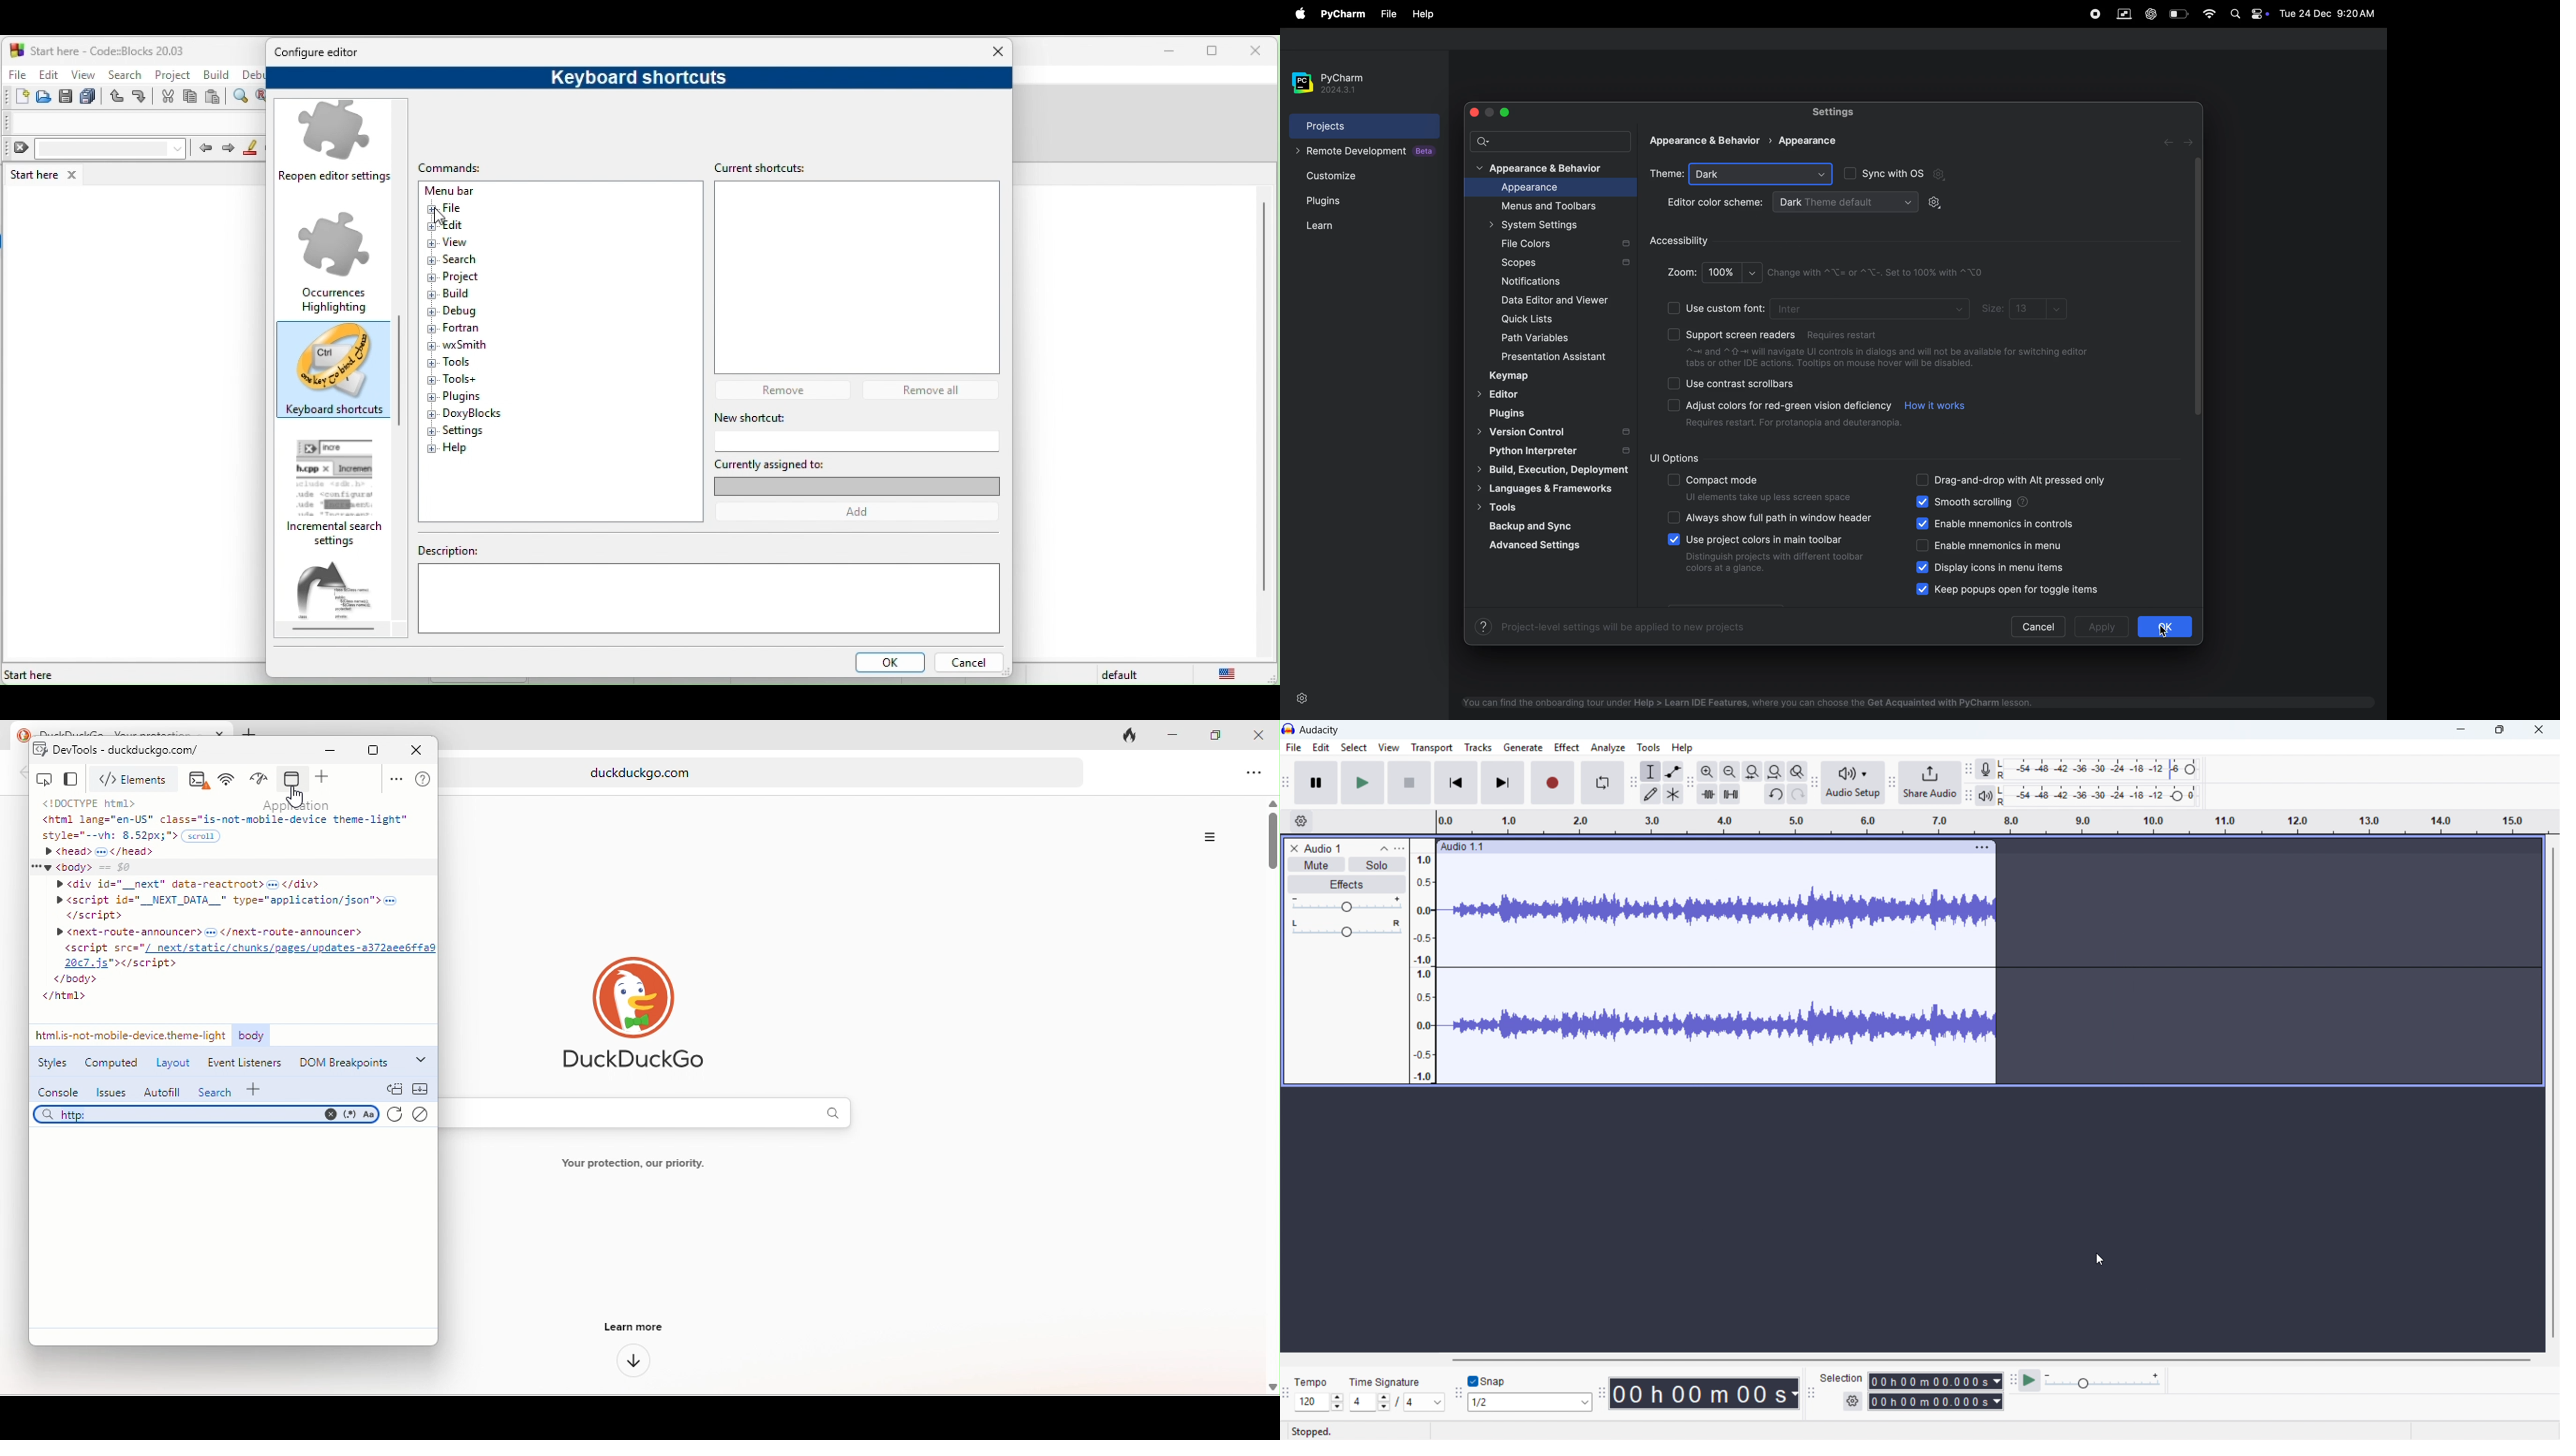 The image size is (2576, 1456). Describe the element at coordinates (1892, 782) in the screenshot. I see `Share audio toolbar ` at that location.